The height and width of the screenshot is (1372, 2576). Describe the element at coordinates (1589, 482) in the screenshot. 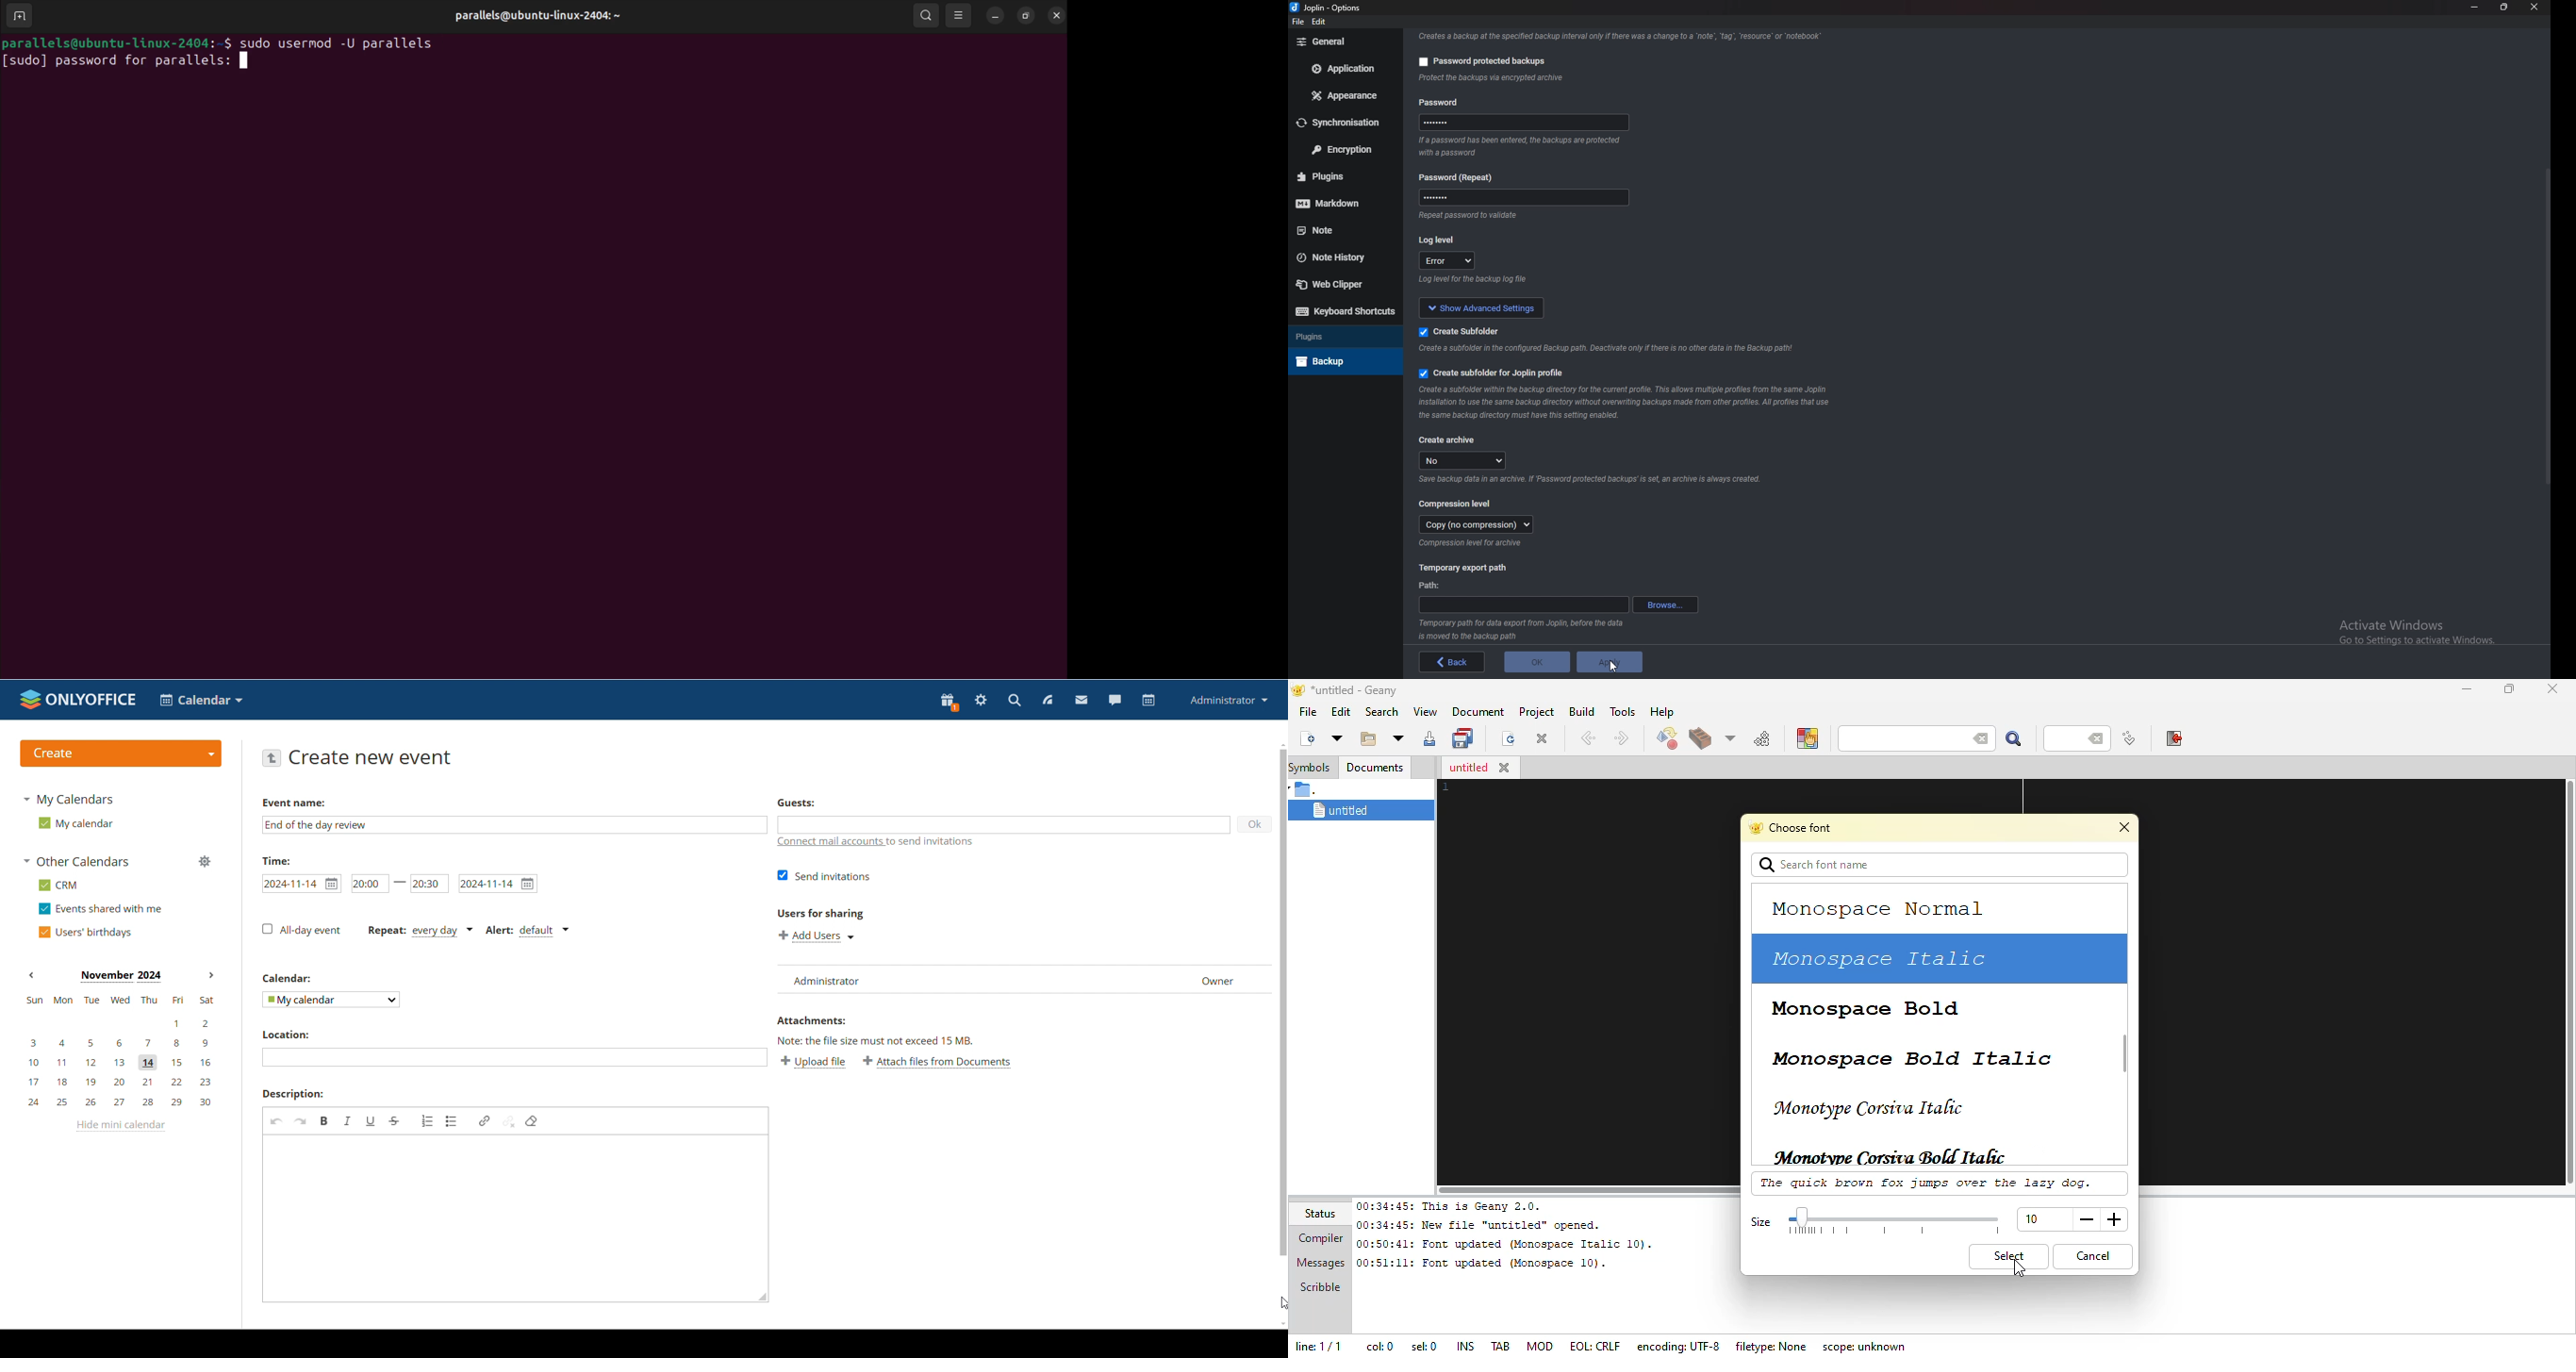

I see `Info` at that location.